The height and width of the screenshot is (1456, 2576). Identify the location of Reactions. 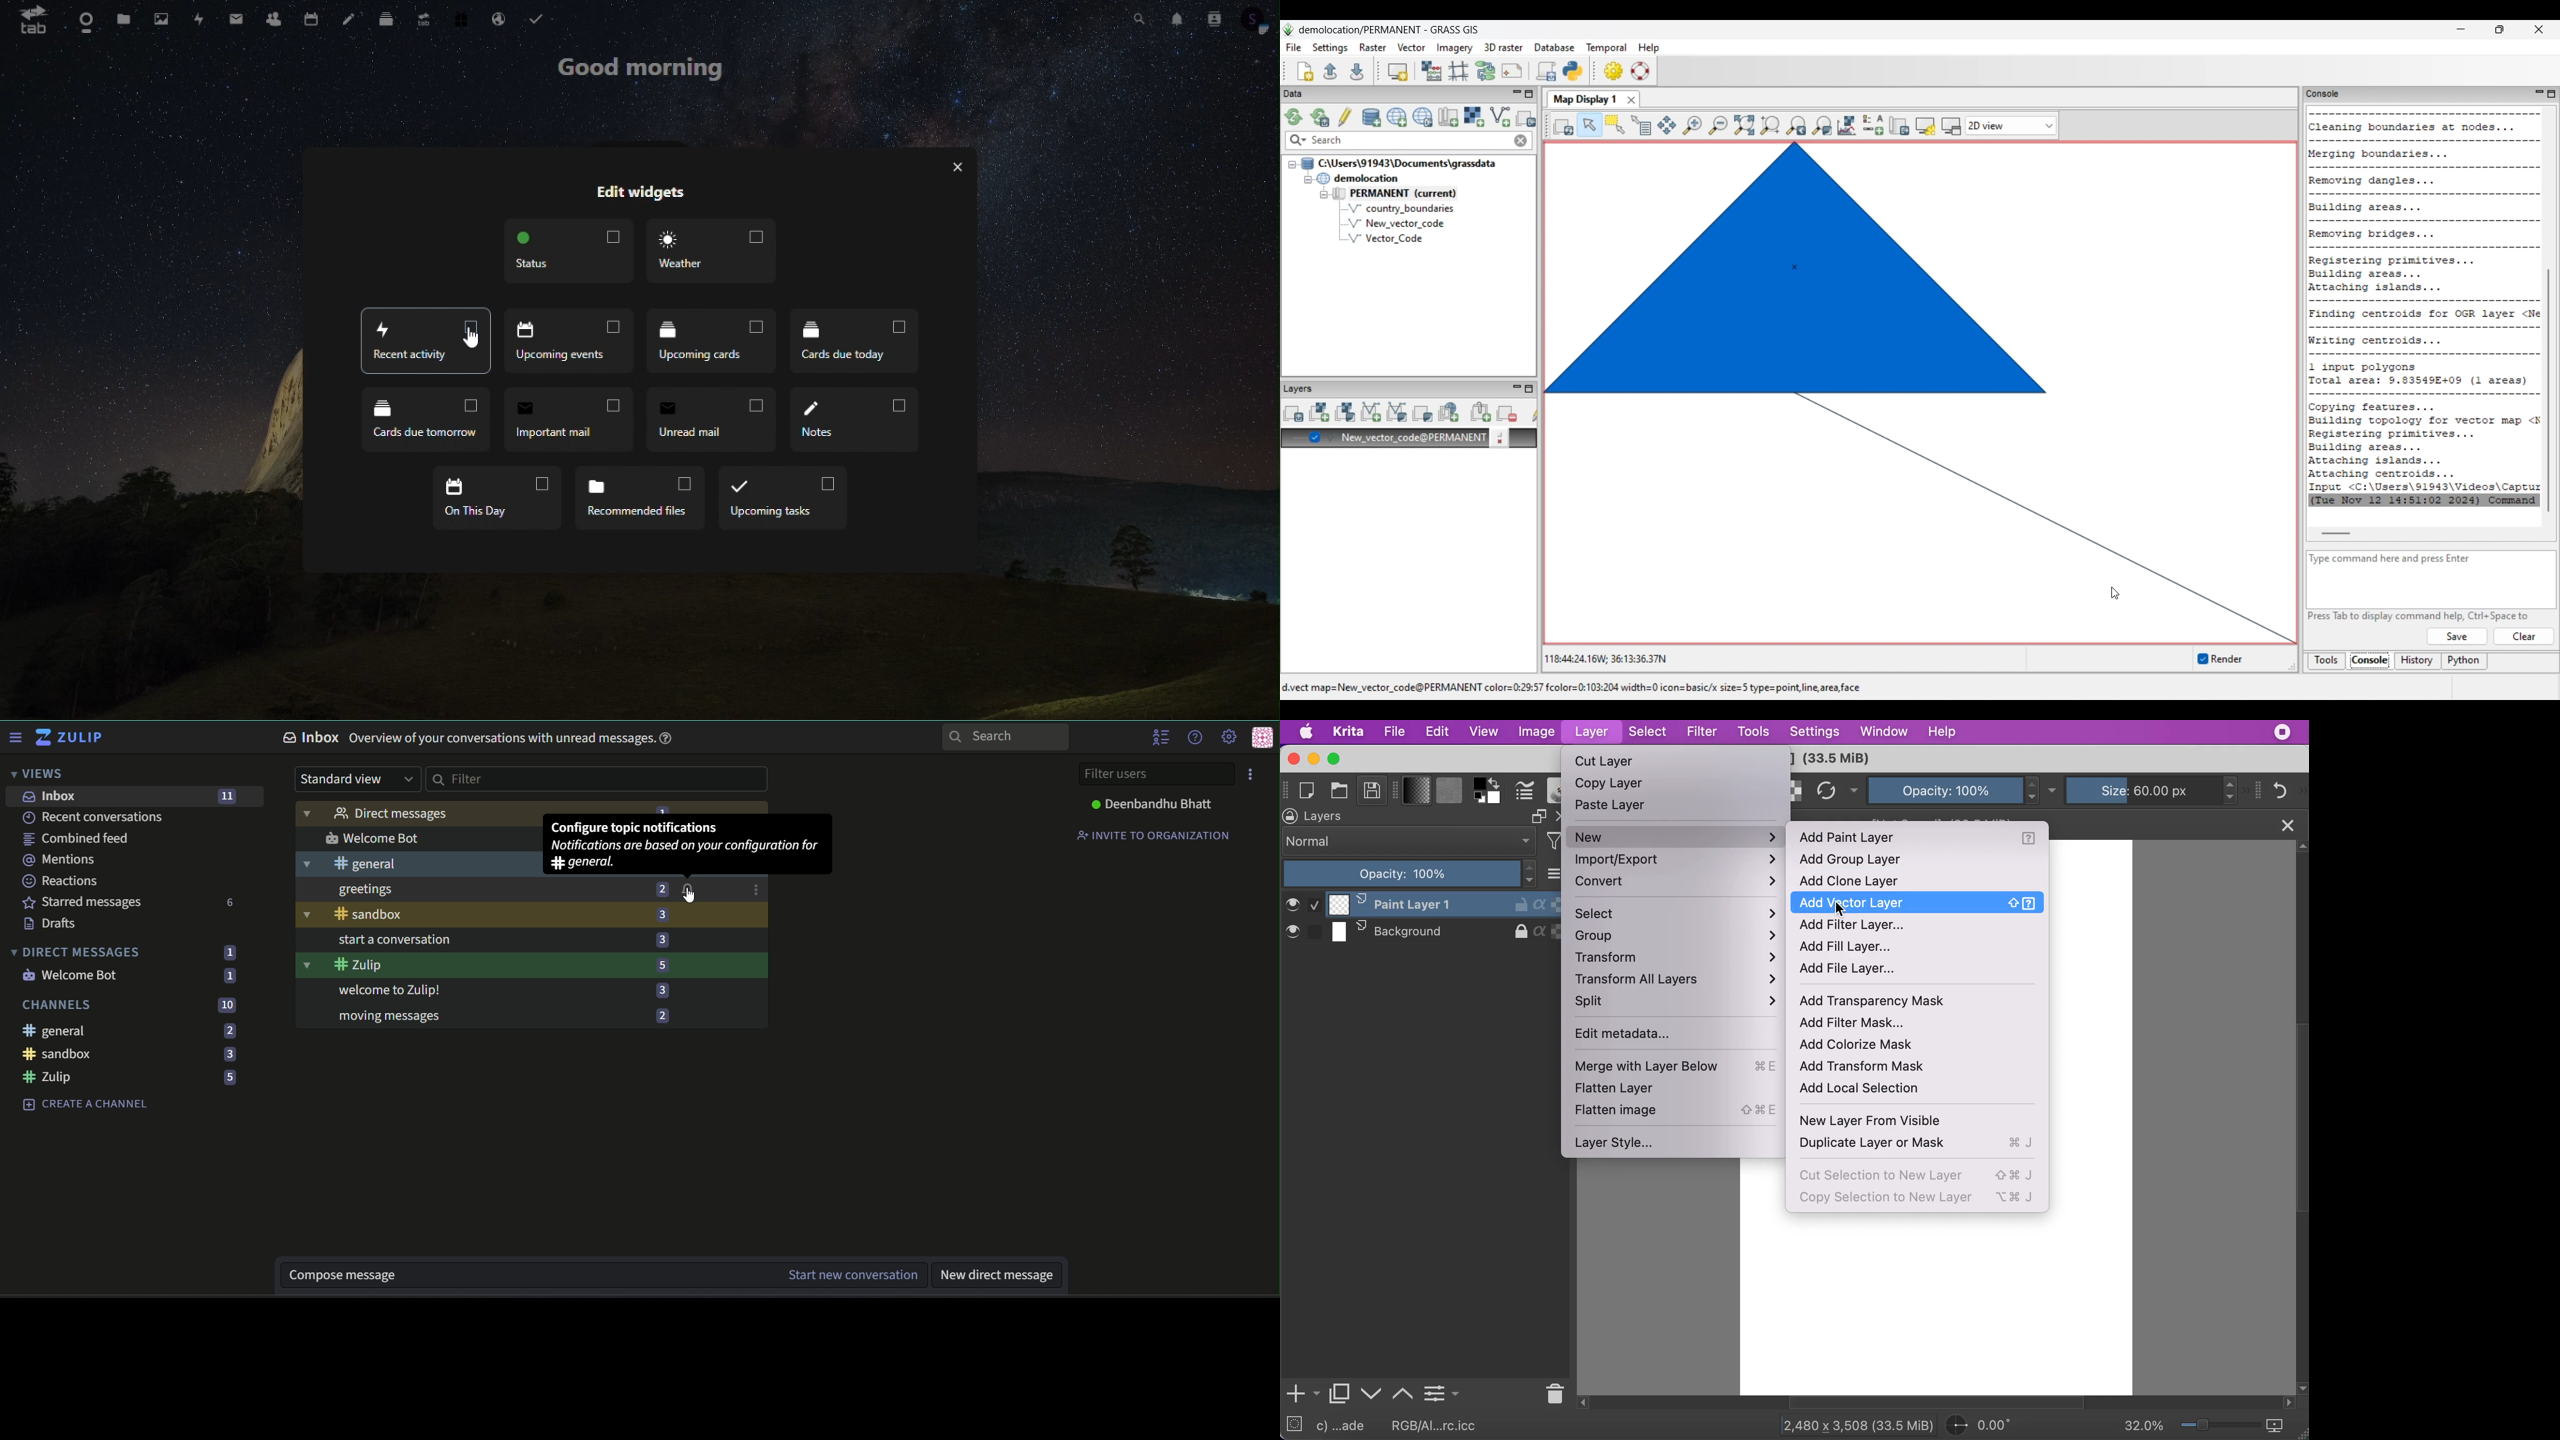
(61, 882).